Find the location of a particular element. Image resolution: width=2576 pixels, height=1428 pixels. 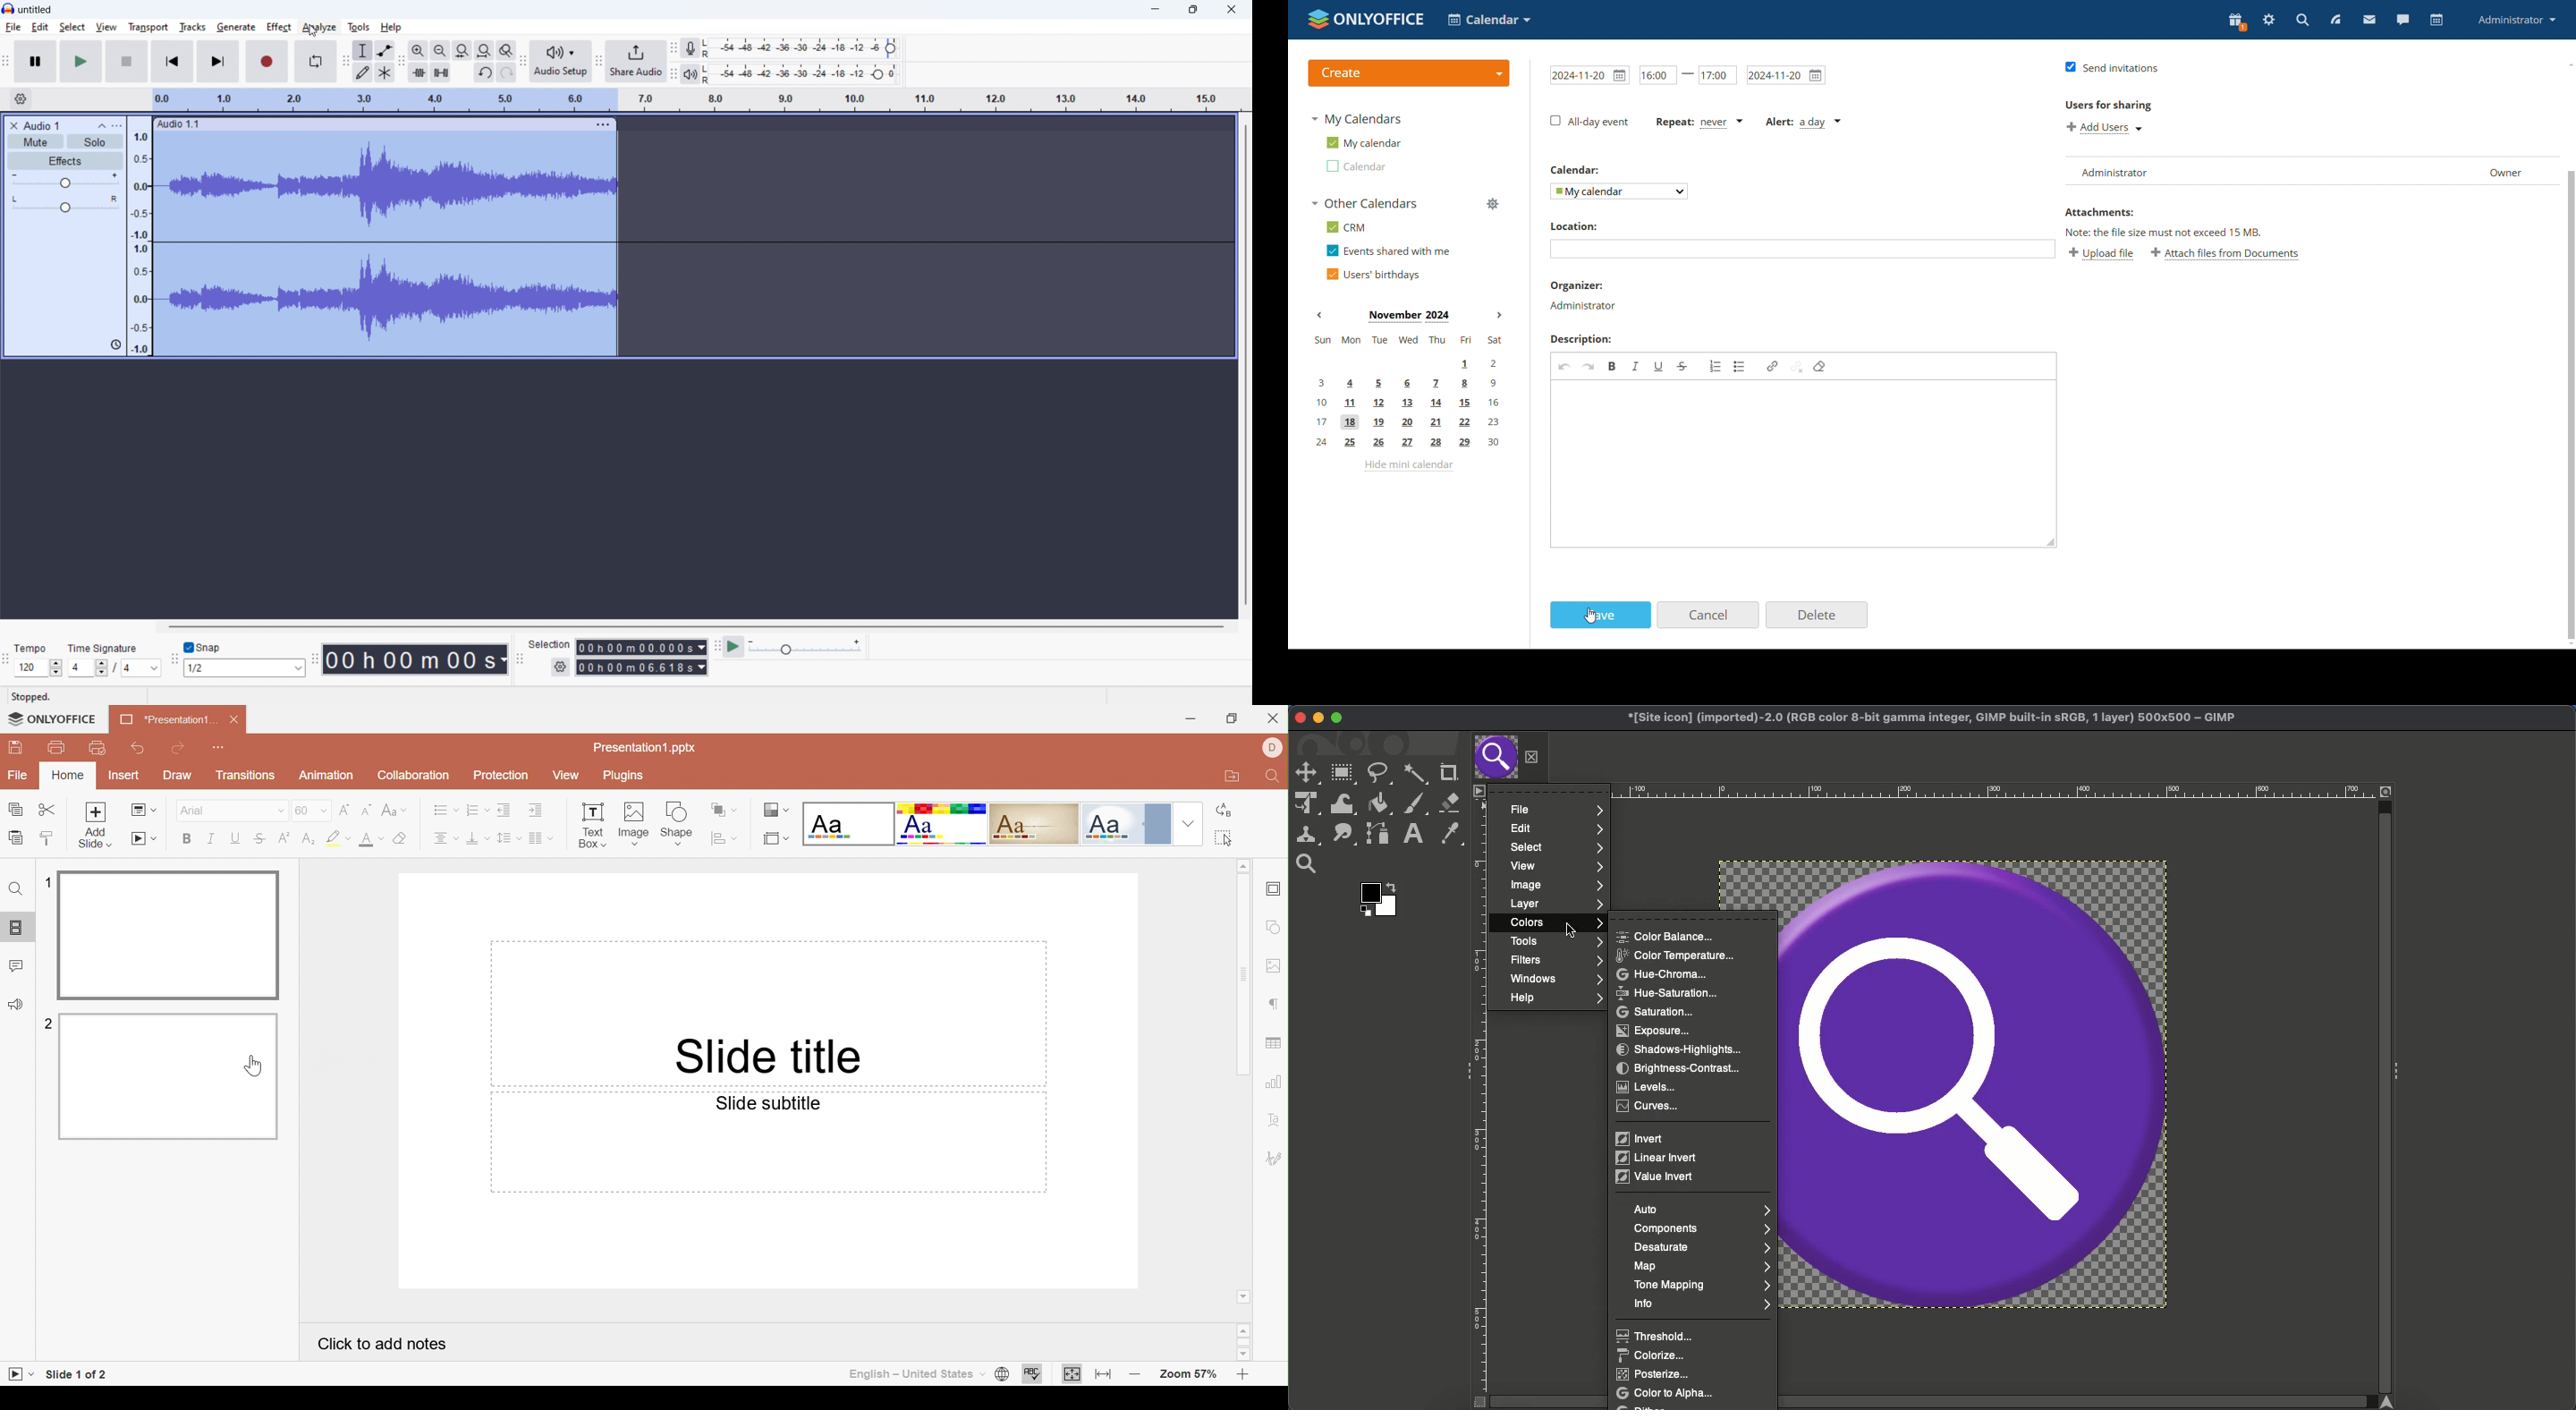

Transition is located at coordinates (246, 778).